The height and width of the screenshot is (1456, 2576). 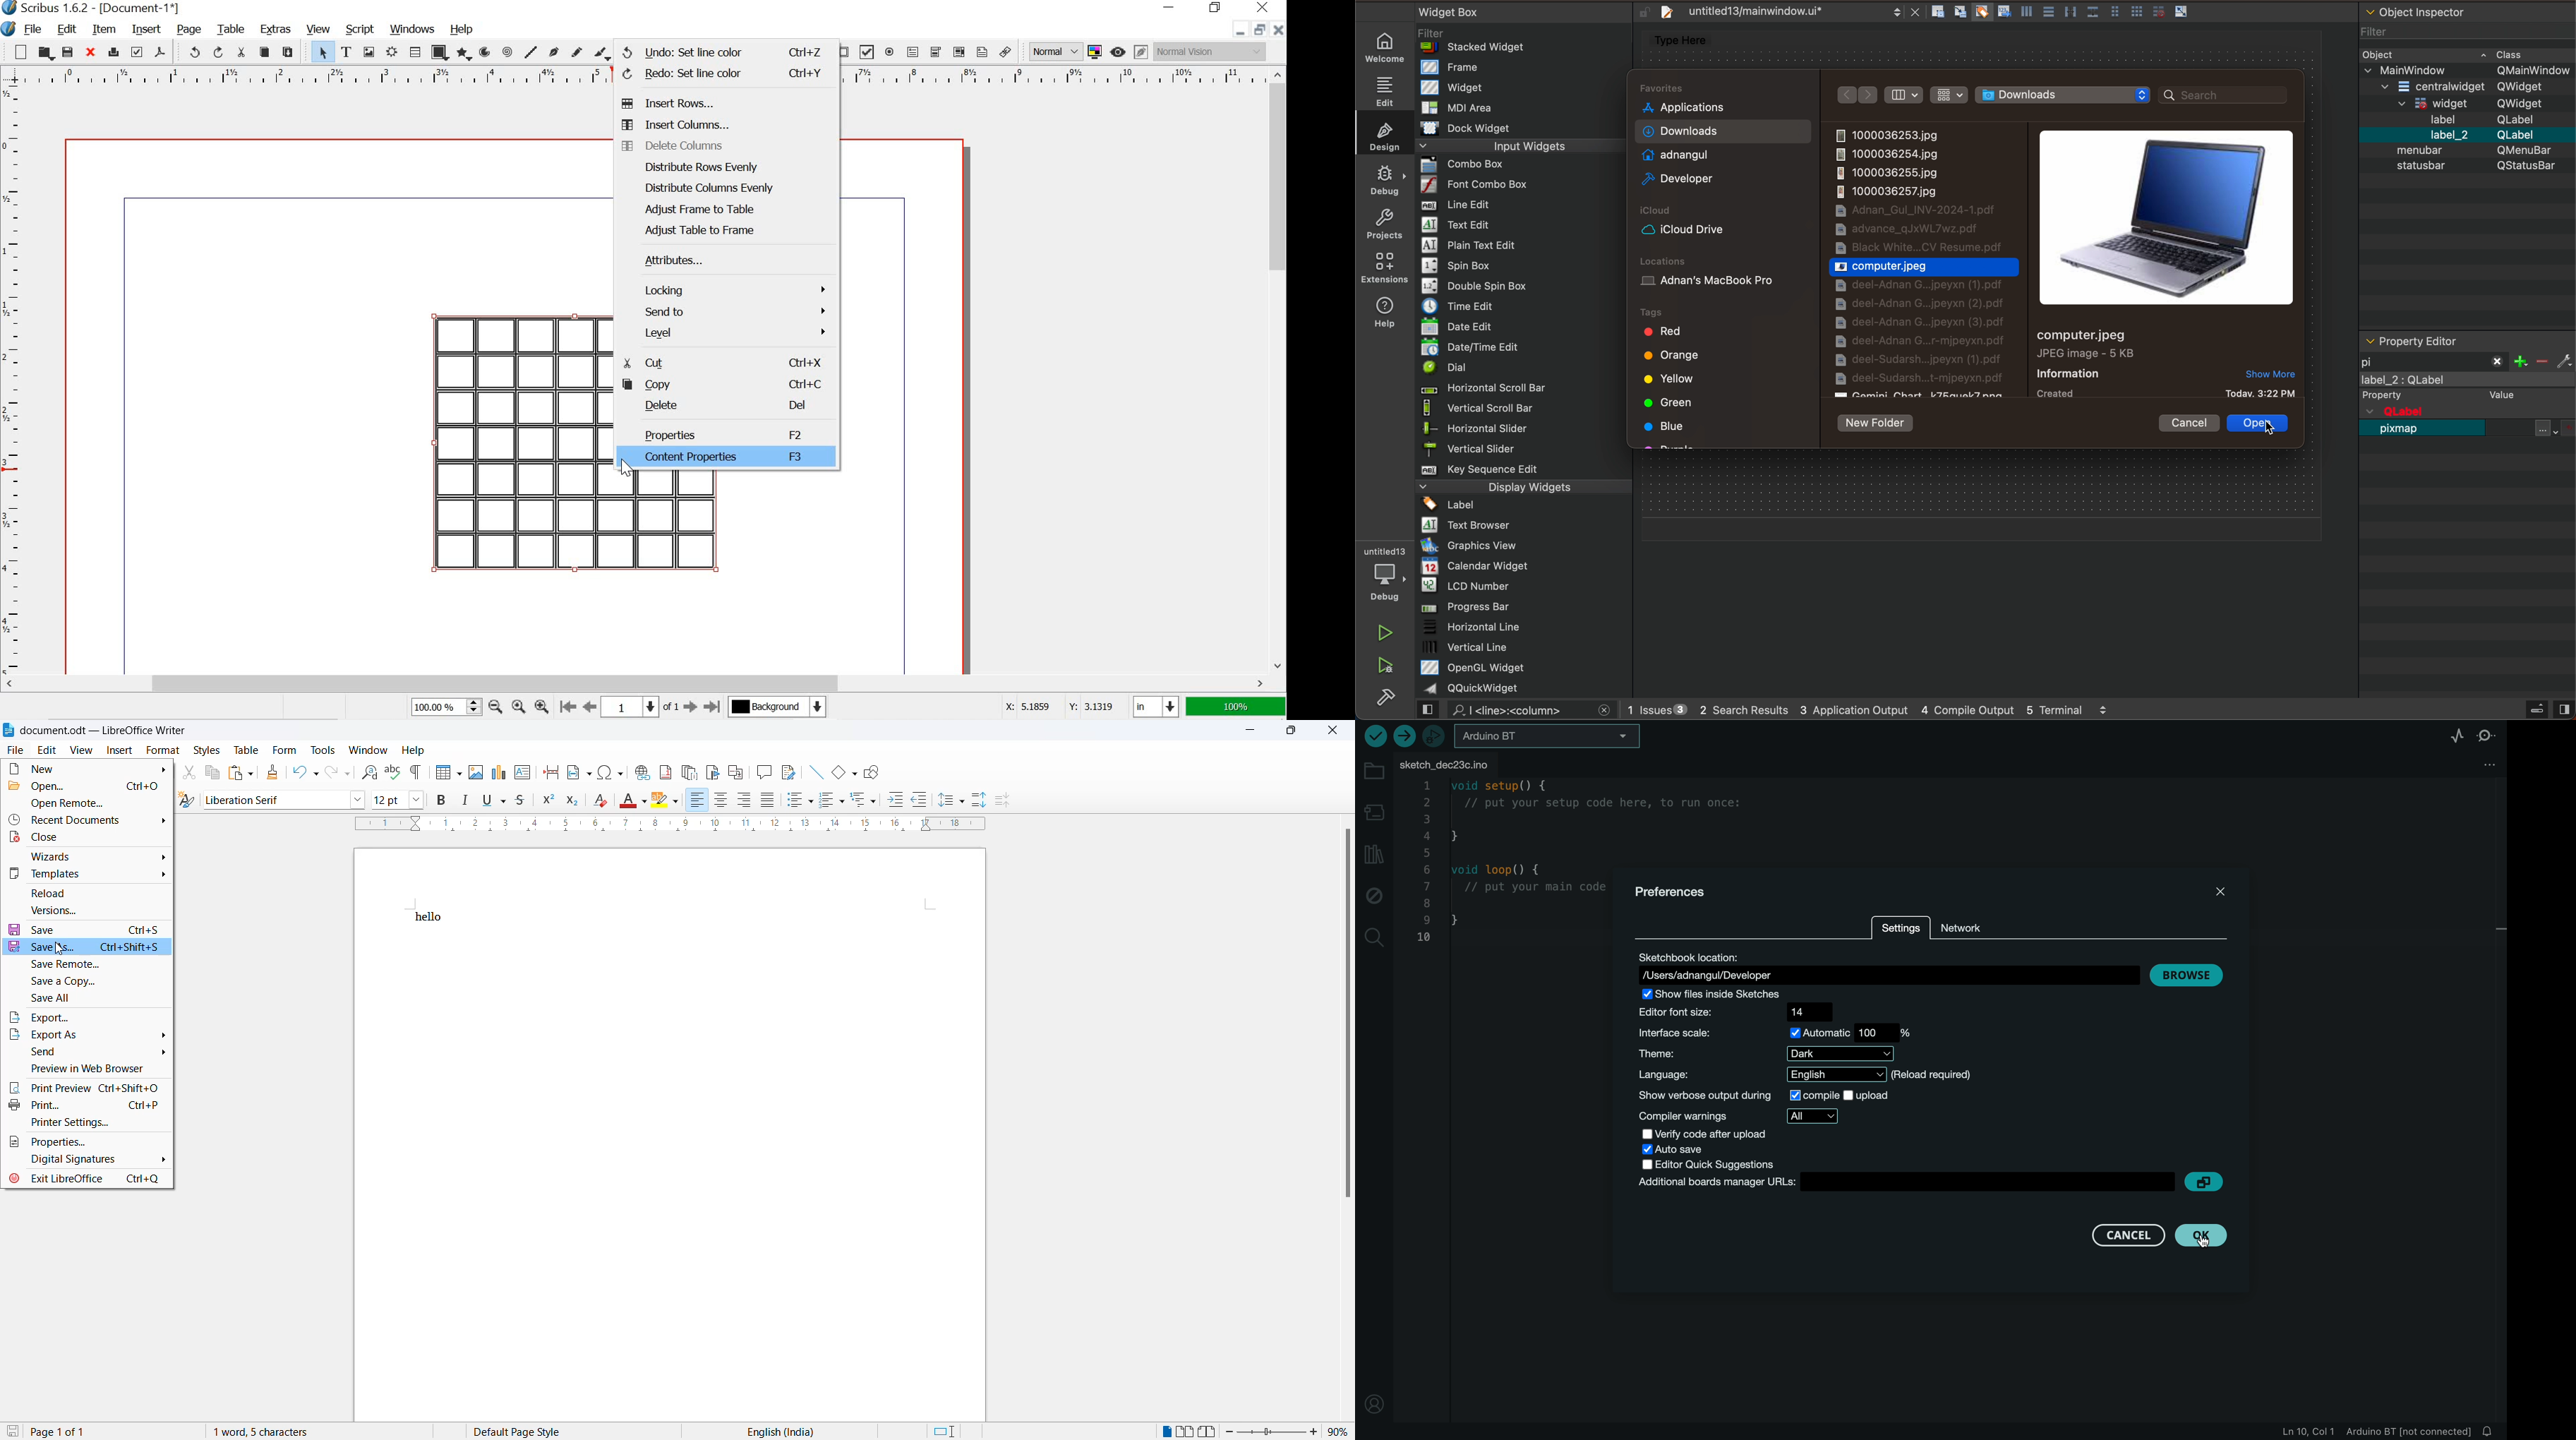 I want to click on Insert, so click(x=119, y=750).